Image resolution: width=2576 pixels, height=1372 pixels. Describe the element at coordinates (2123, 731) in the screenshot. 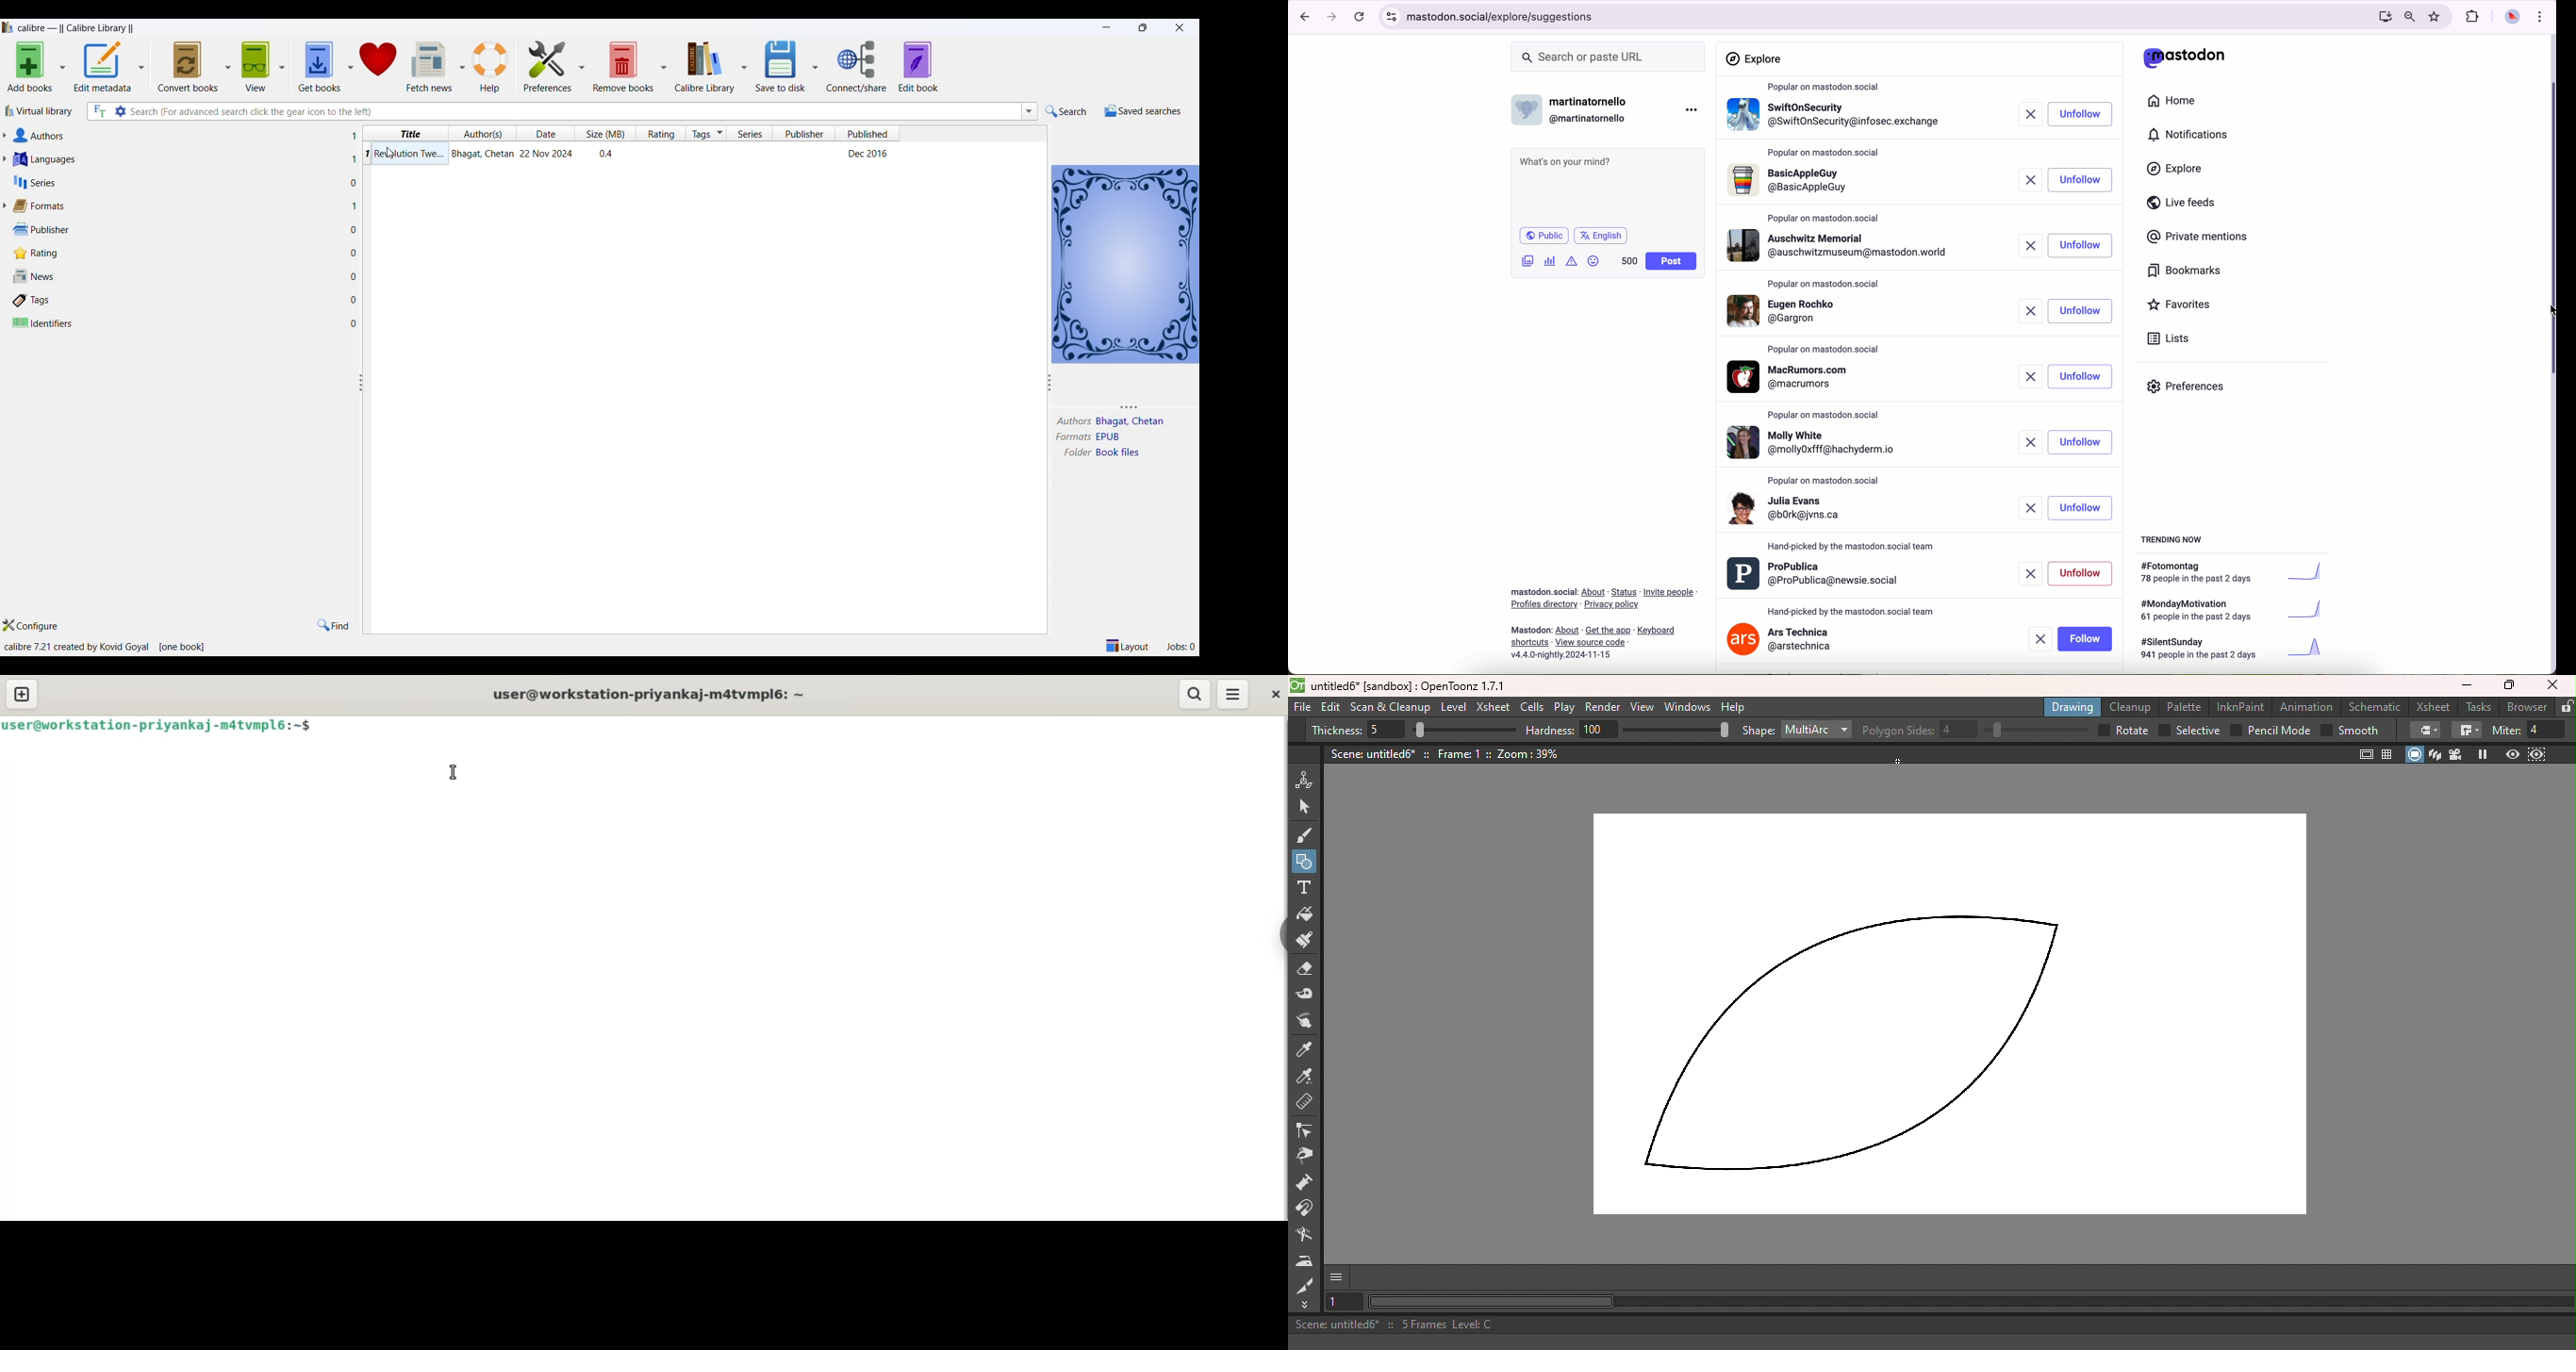

I see `Rotate` at that location.